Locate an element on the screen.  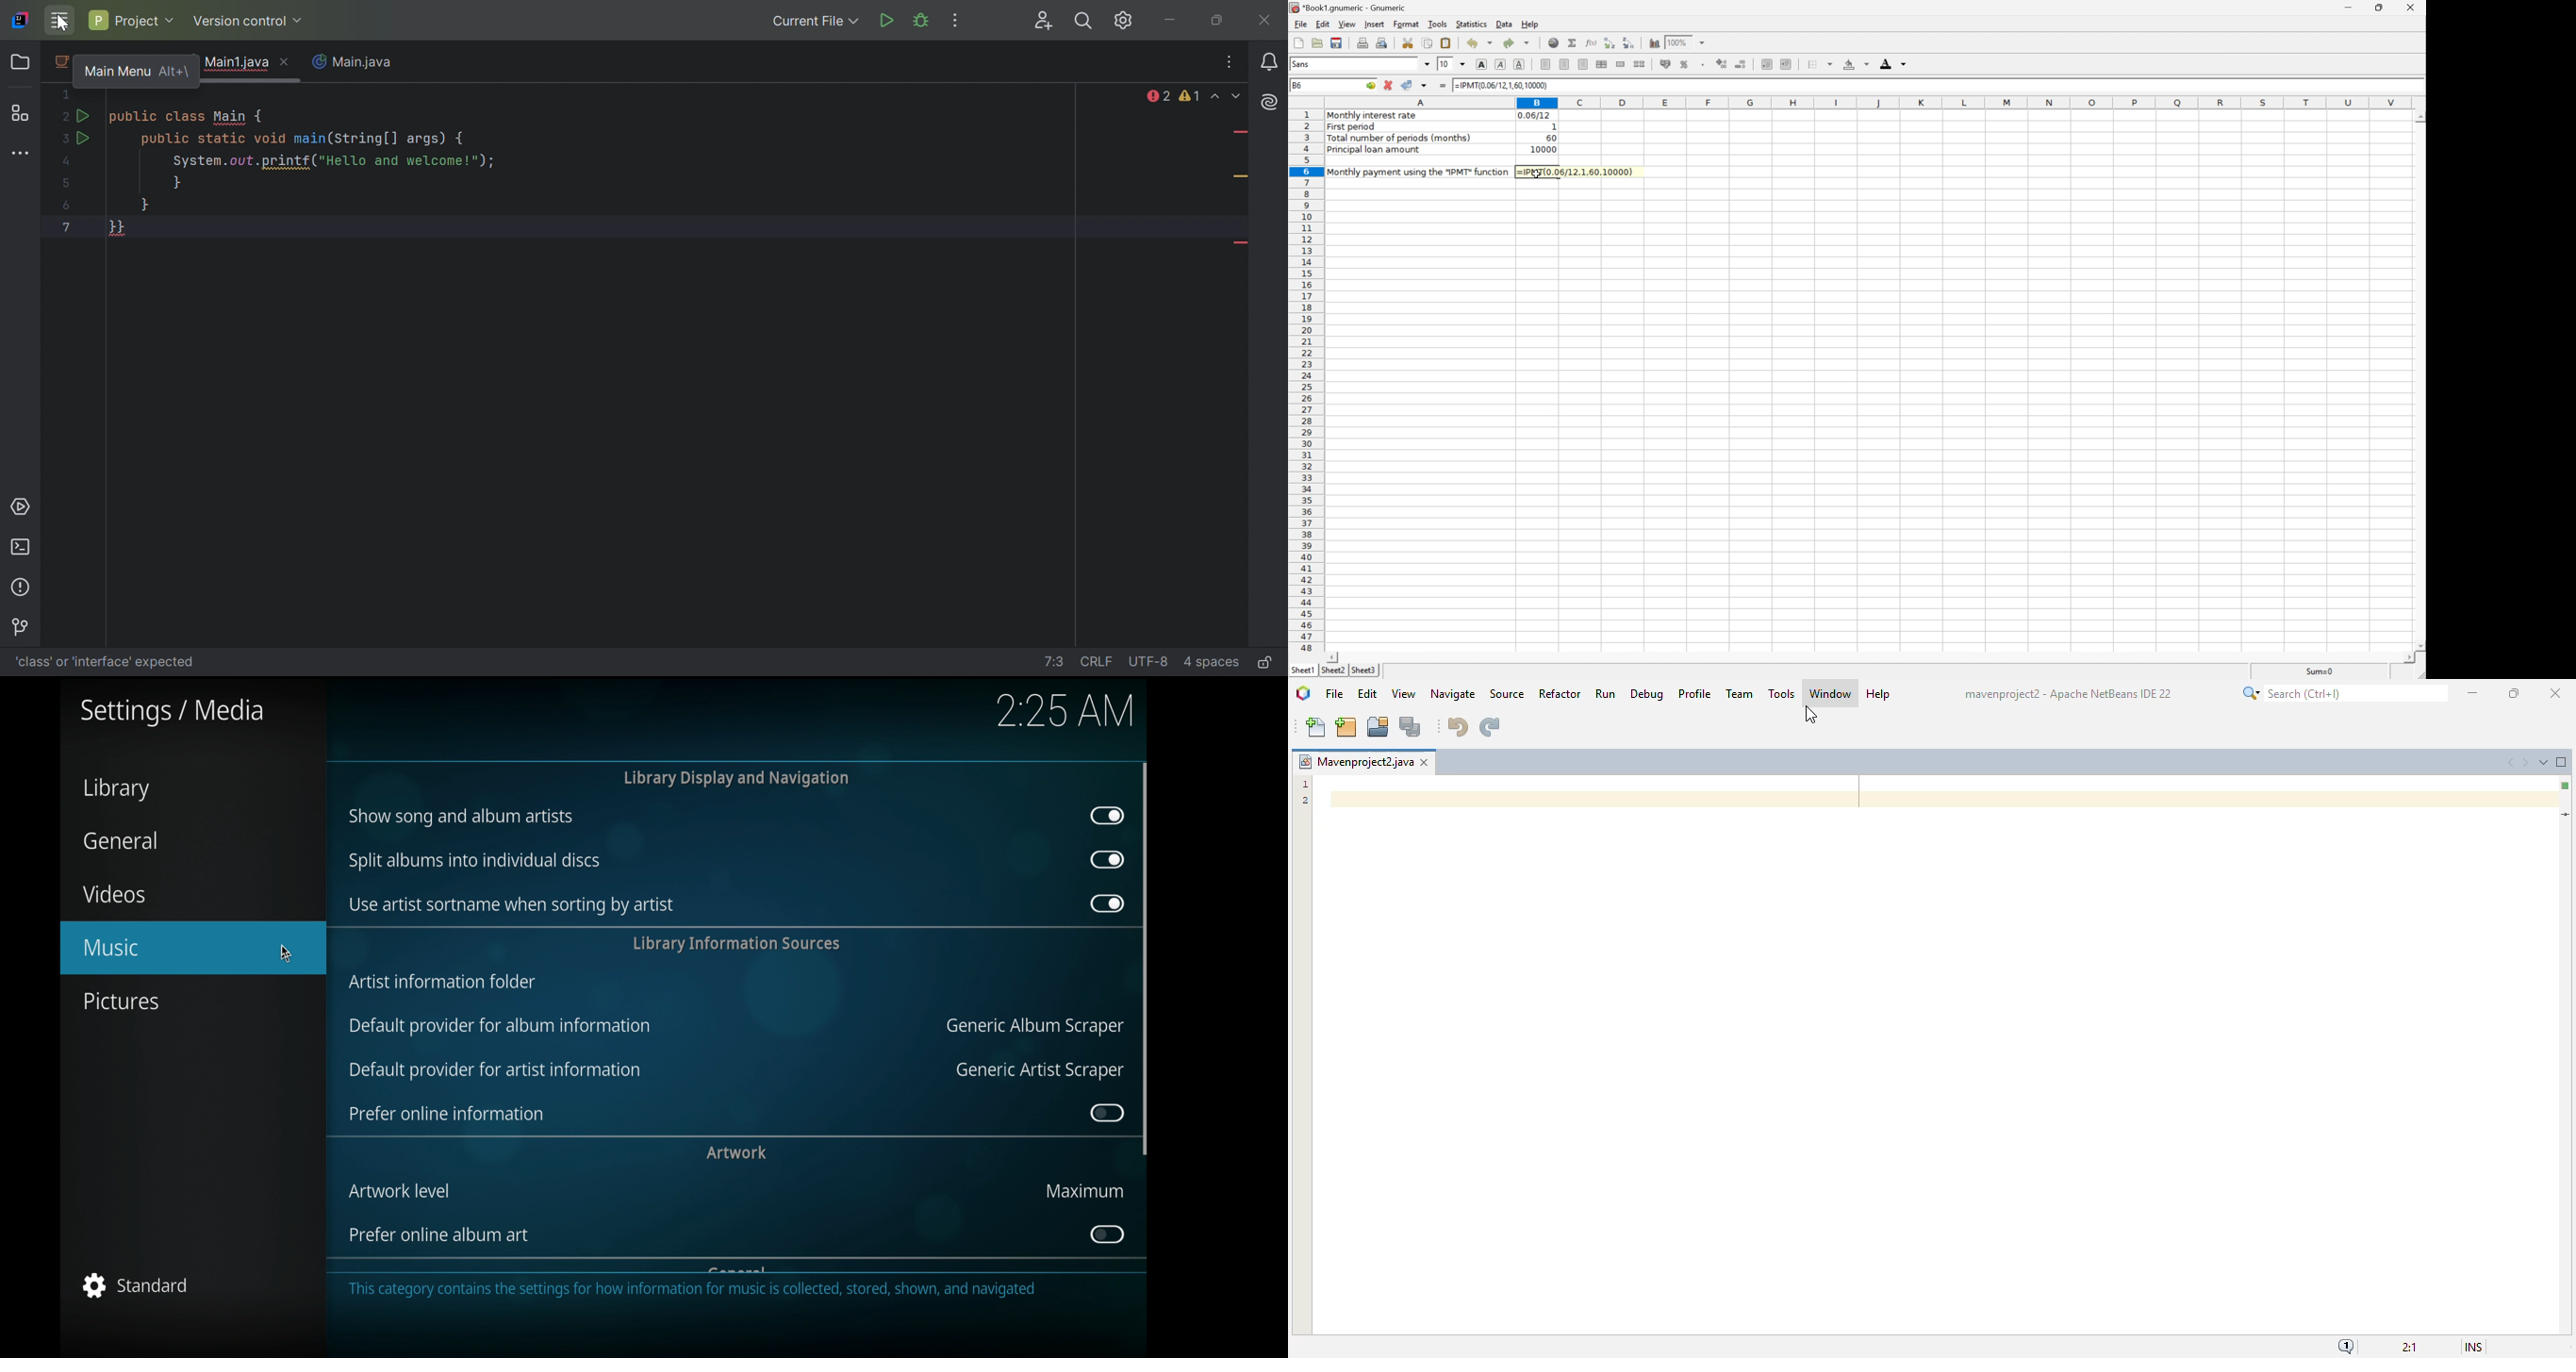
1 is located at coordinates (1554, 125).